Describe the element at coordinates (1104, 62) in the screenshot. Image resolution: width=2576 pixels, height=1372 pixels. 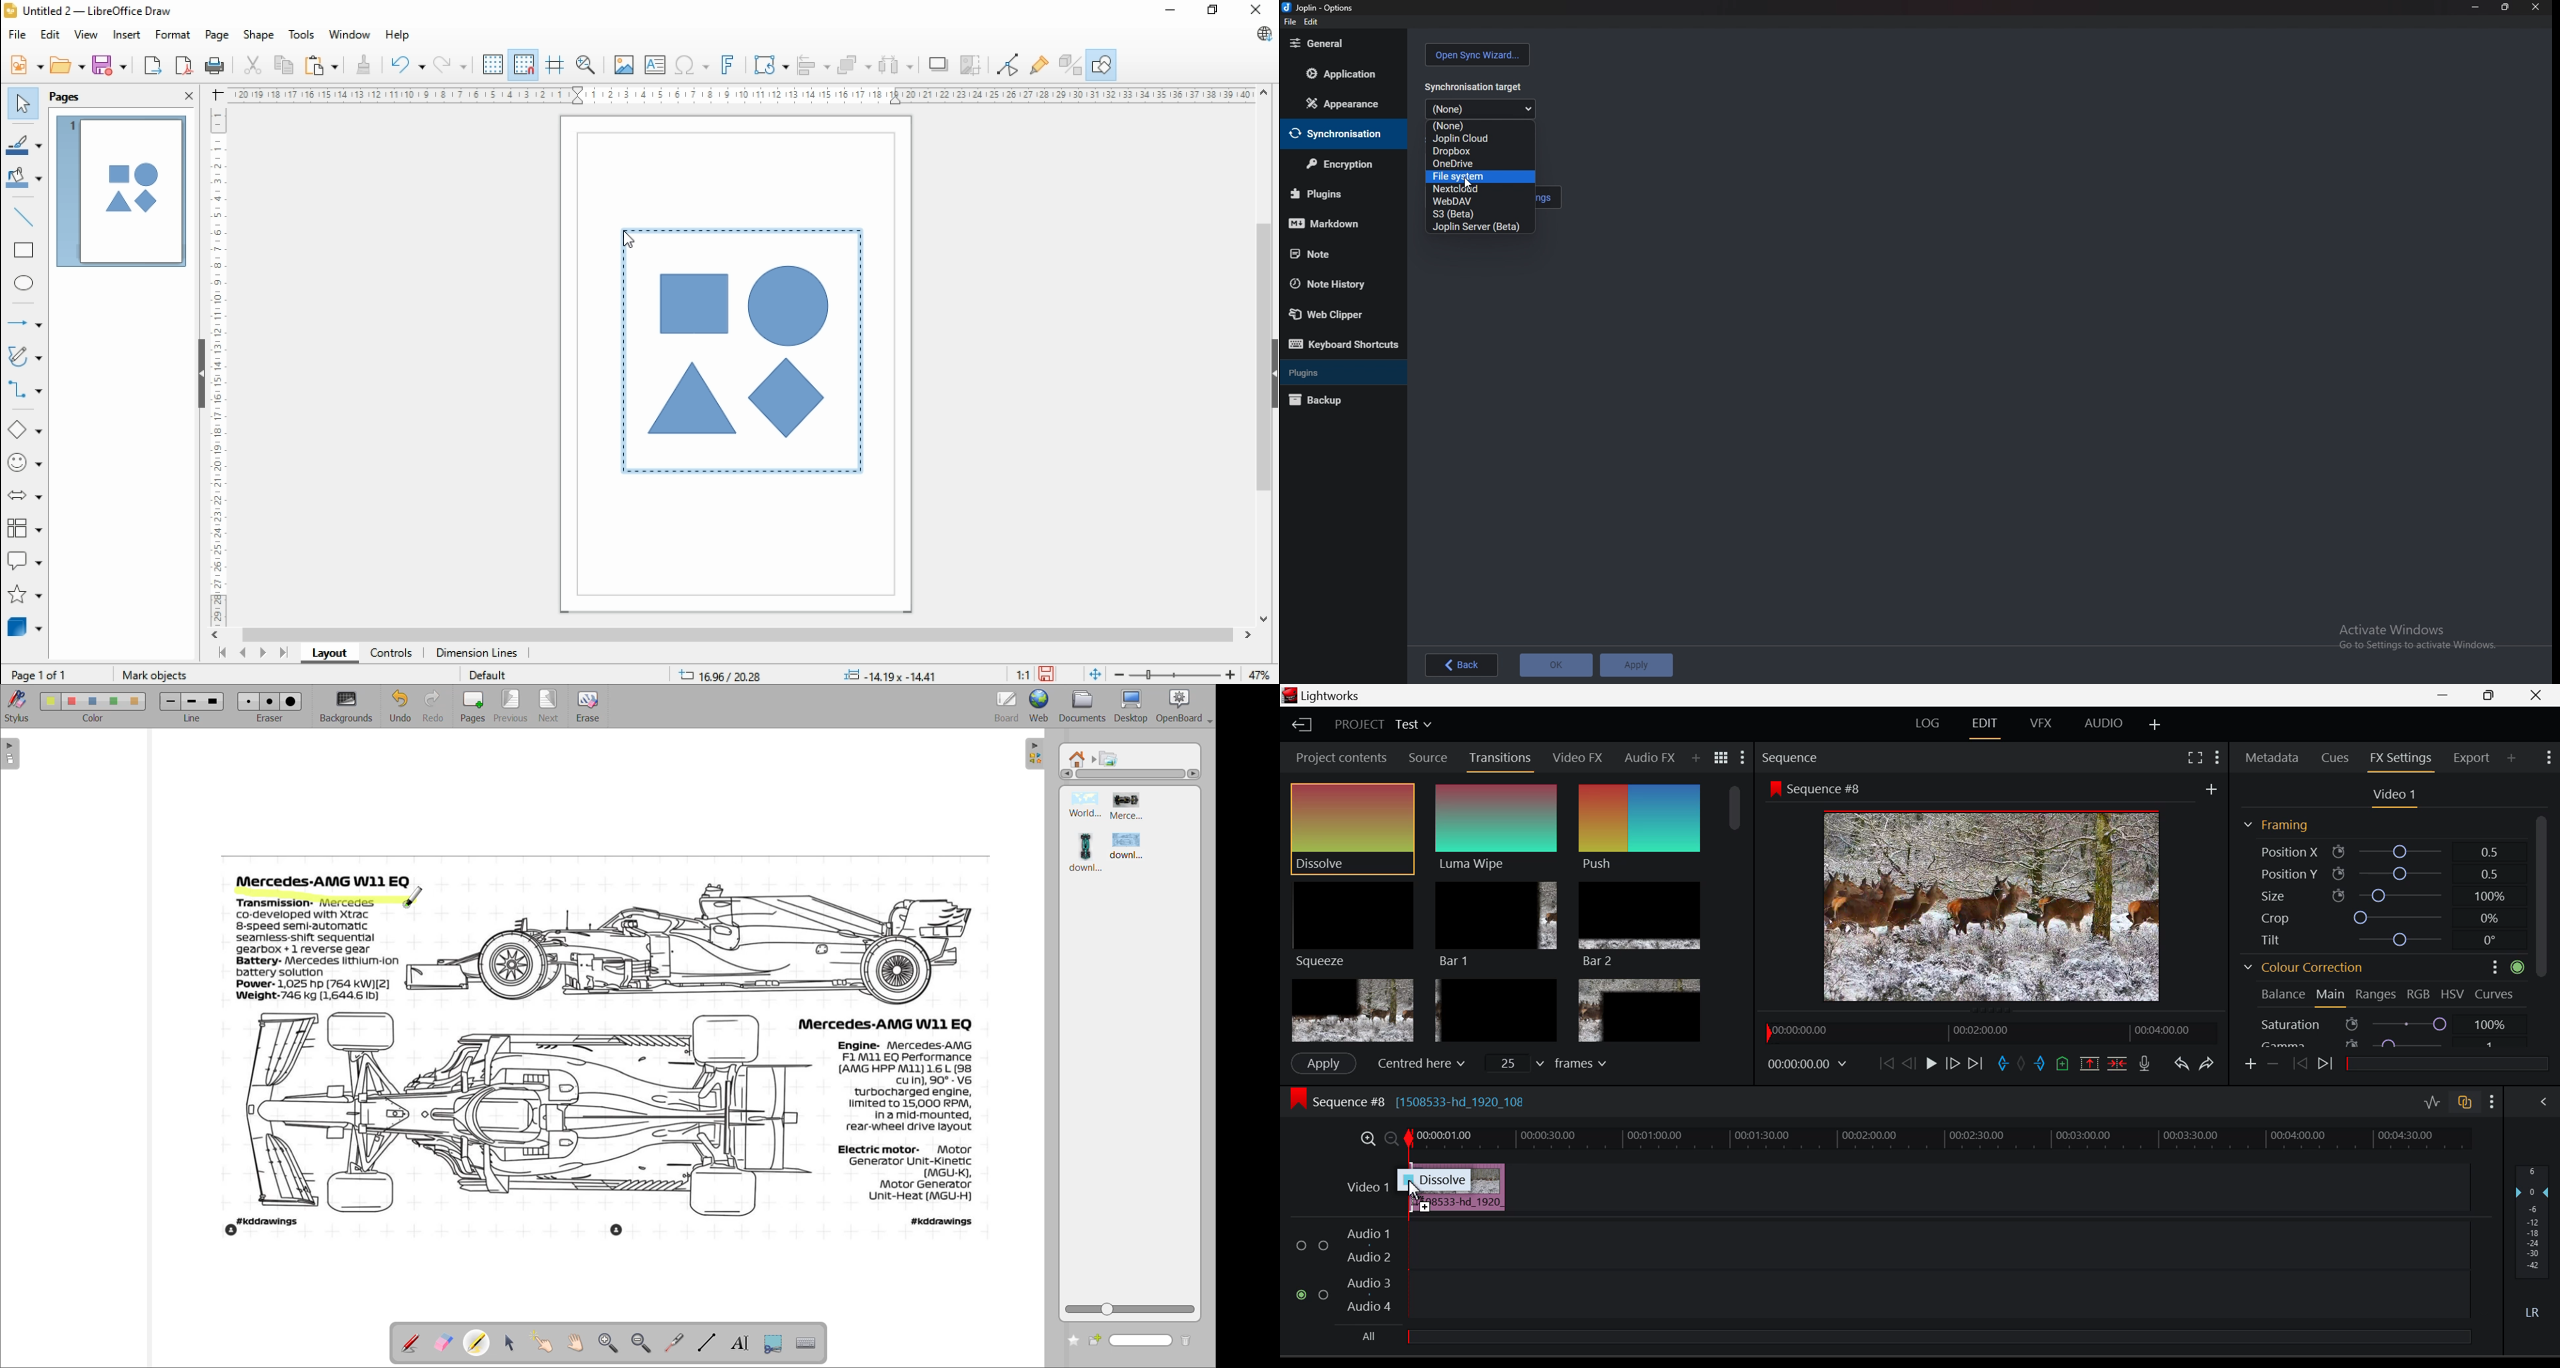
I see `show draw functions` at that location.